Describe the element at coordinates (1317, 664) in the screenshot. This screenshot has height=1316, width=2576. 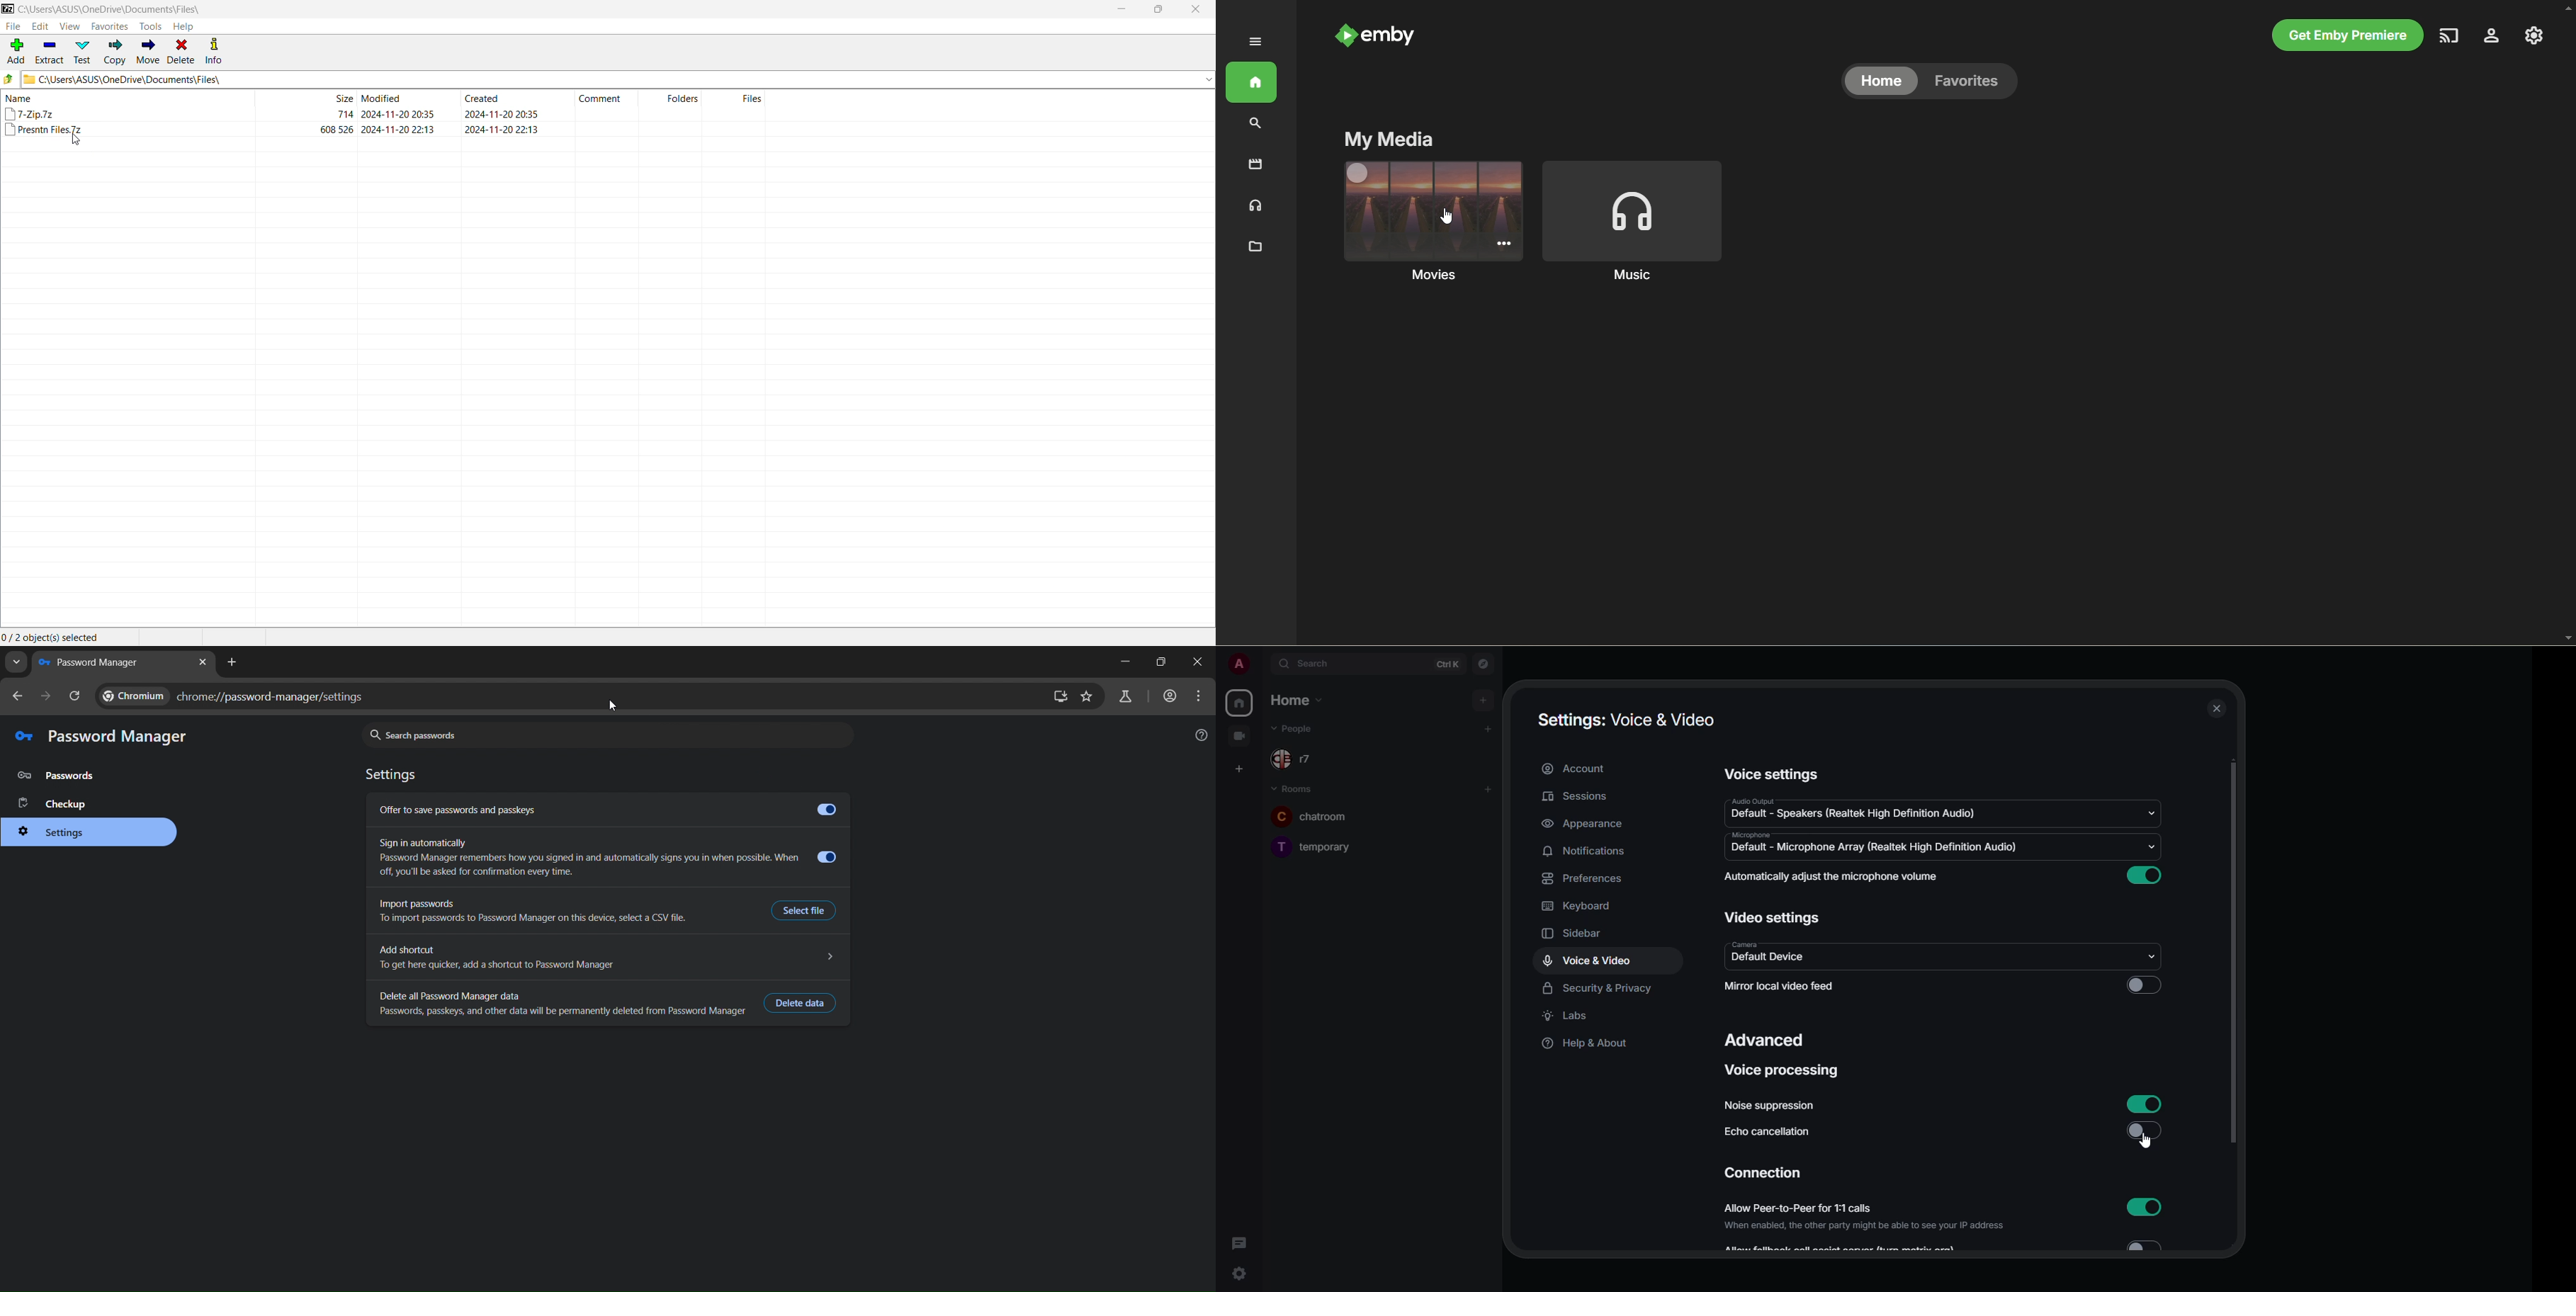
I see `search` at that location.